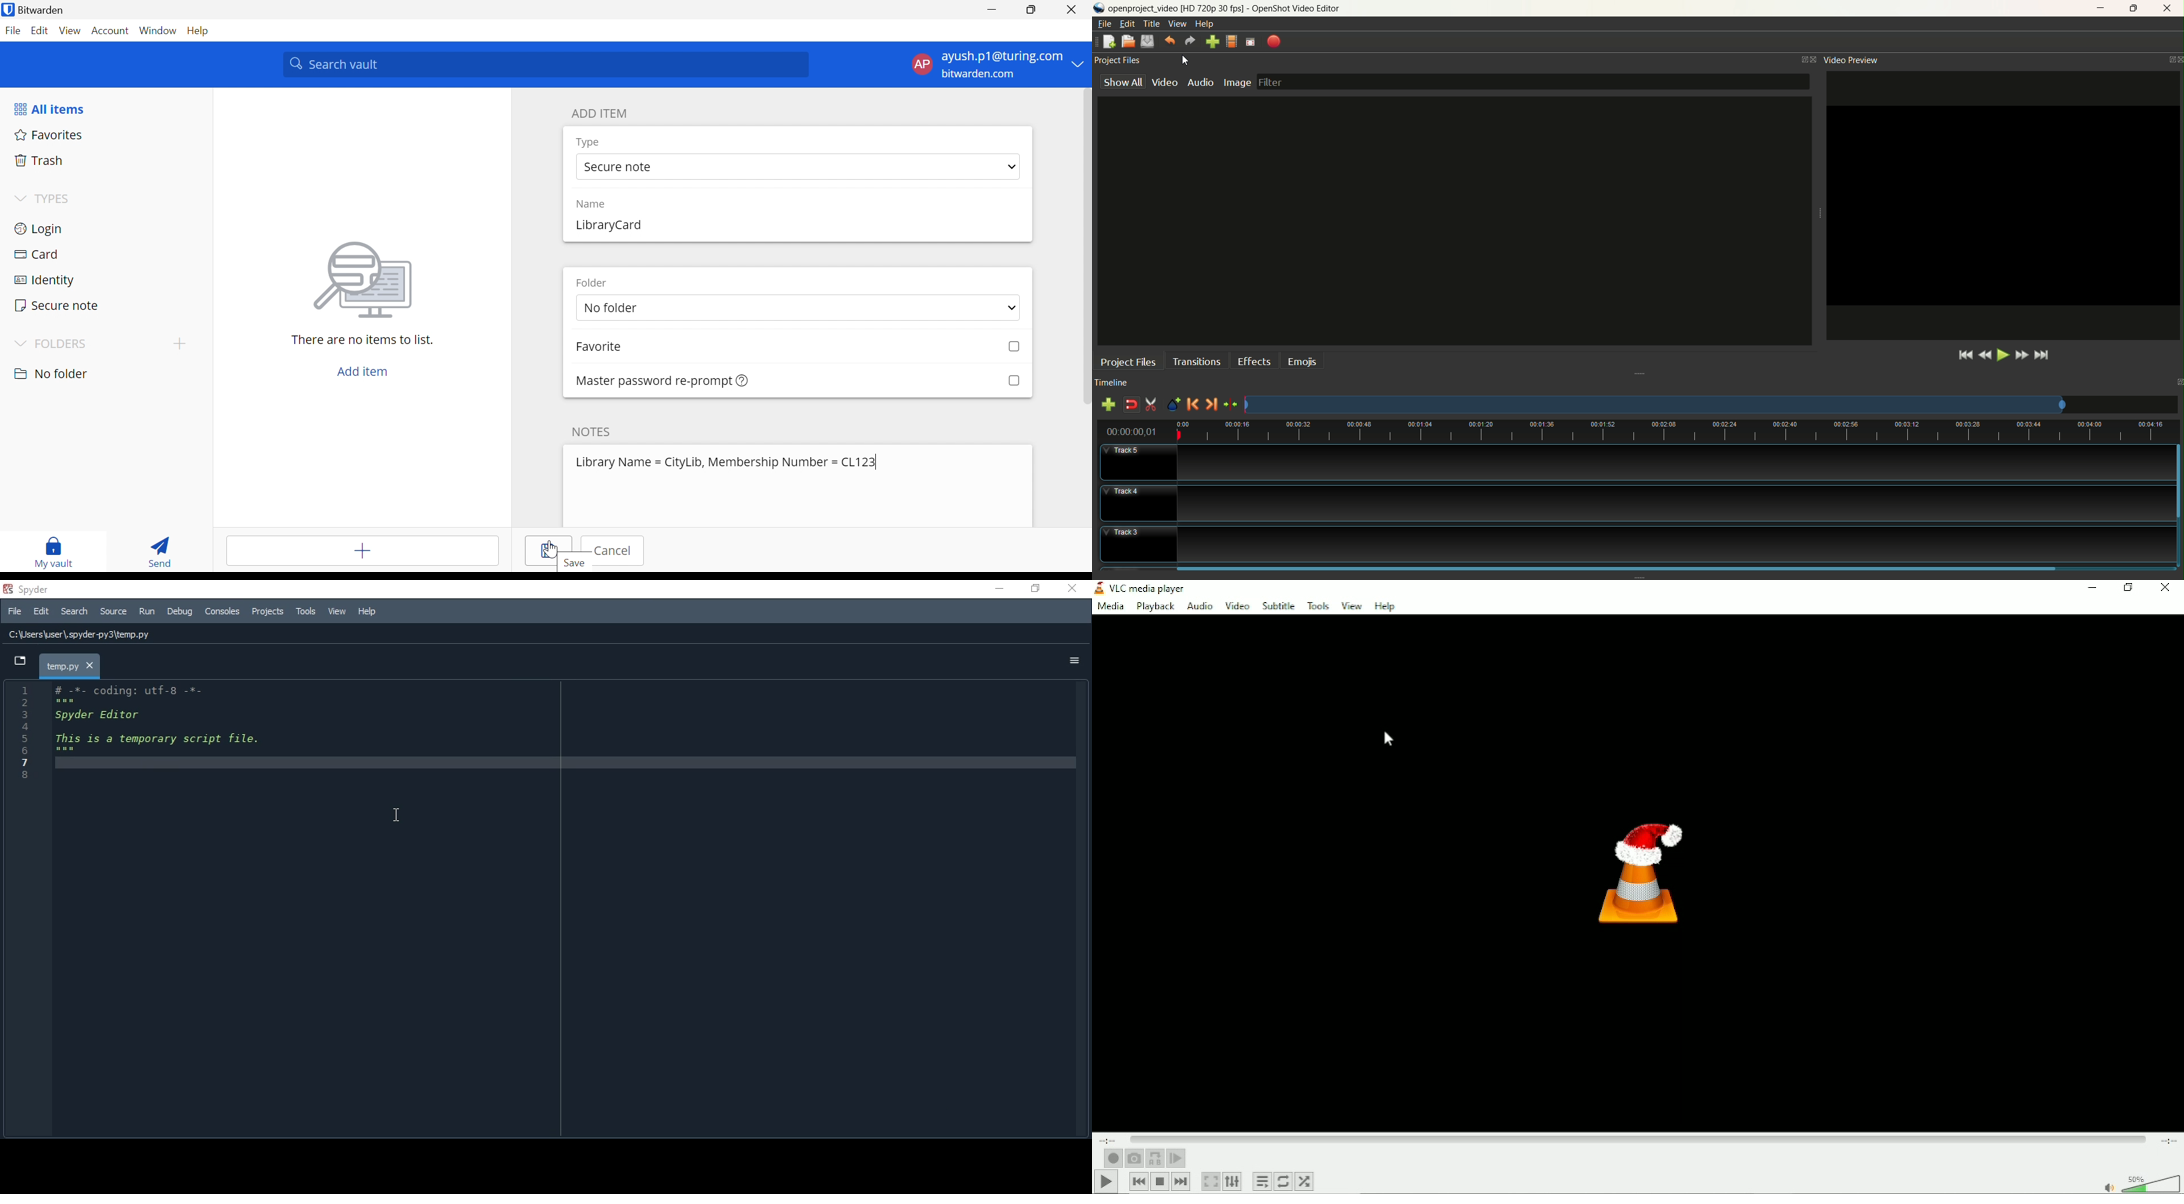 The width and height of the screenshot is (2184, 1204). I want to click on 3 Spyder Editor, so click(95, 714).